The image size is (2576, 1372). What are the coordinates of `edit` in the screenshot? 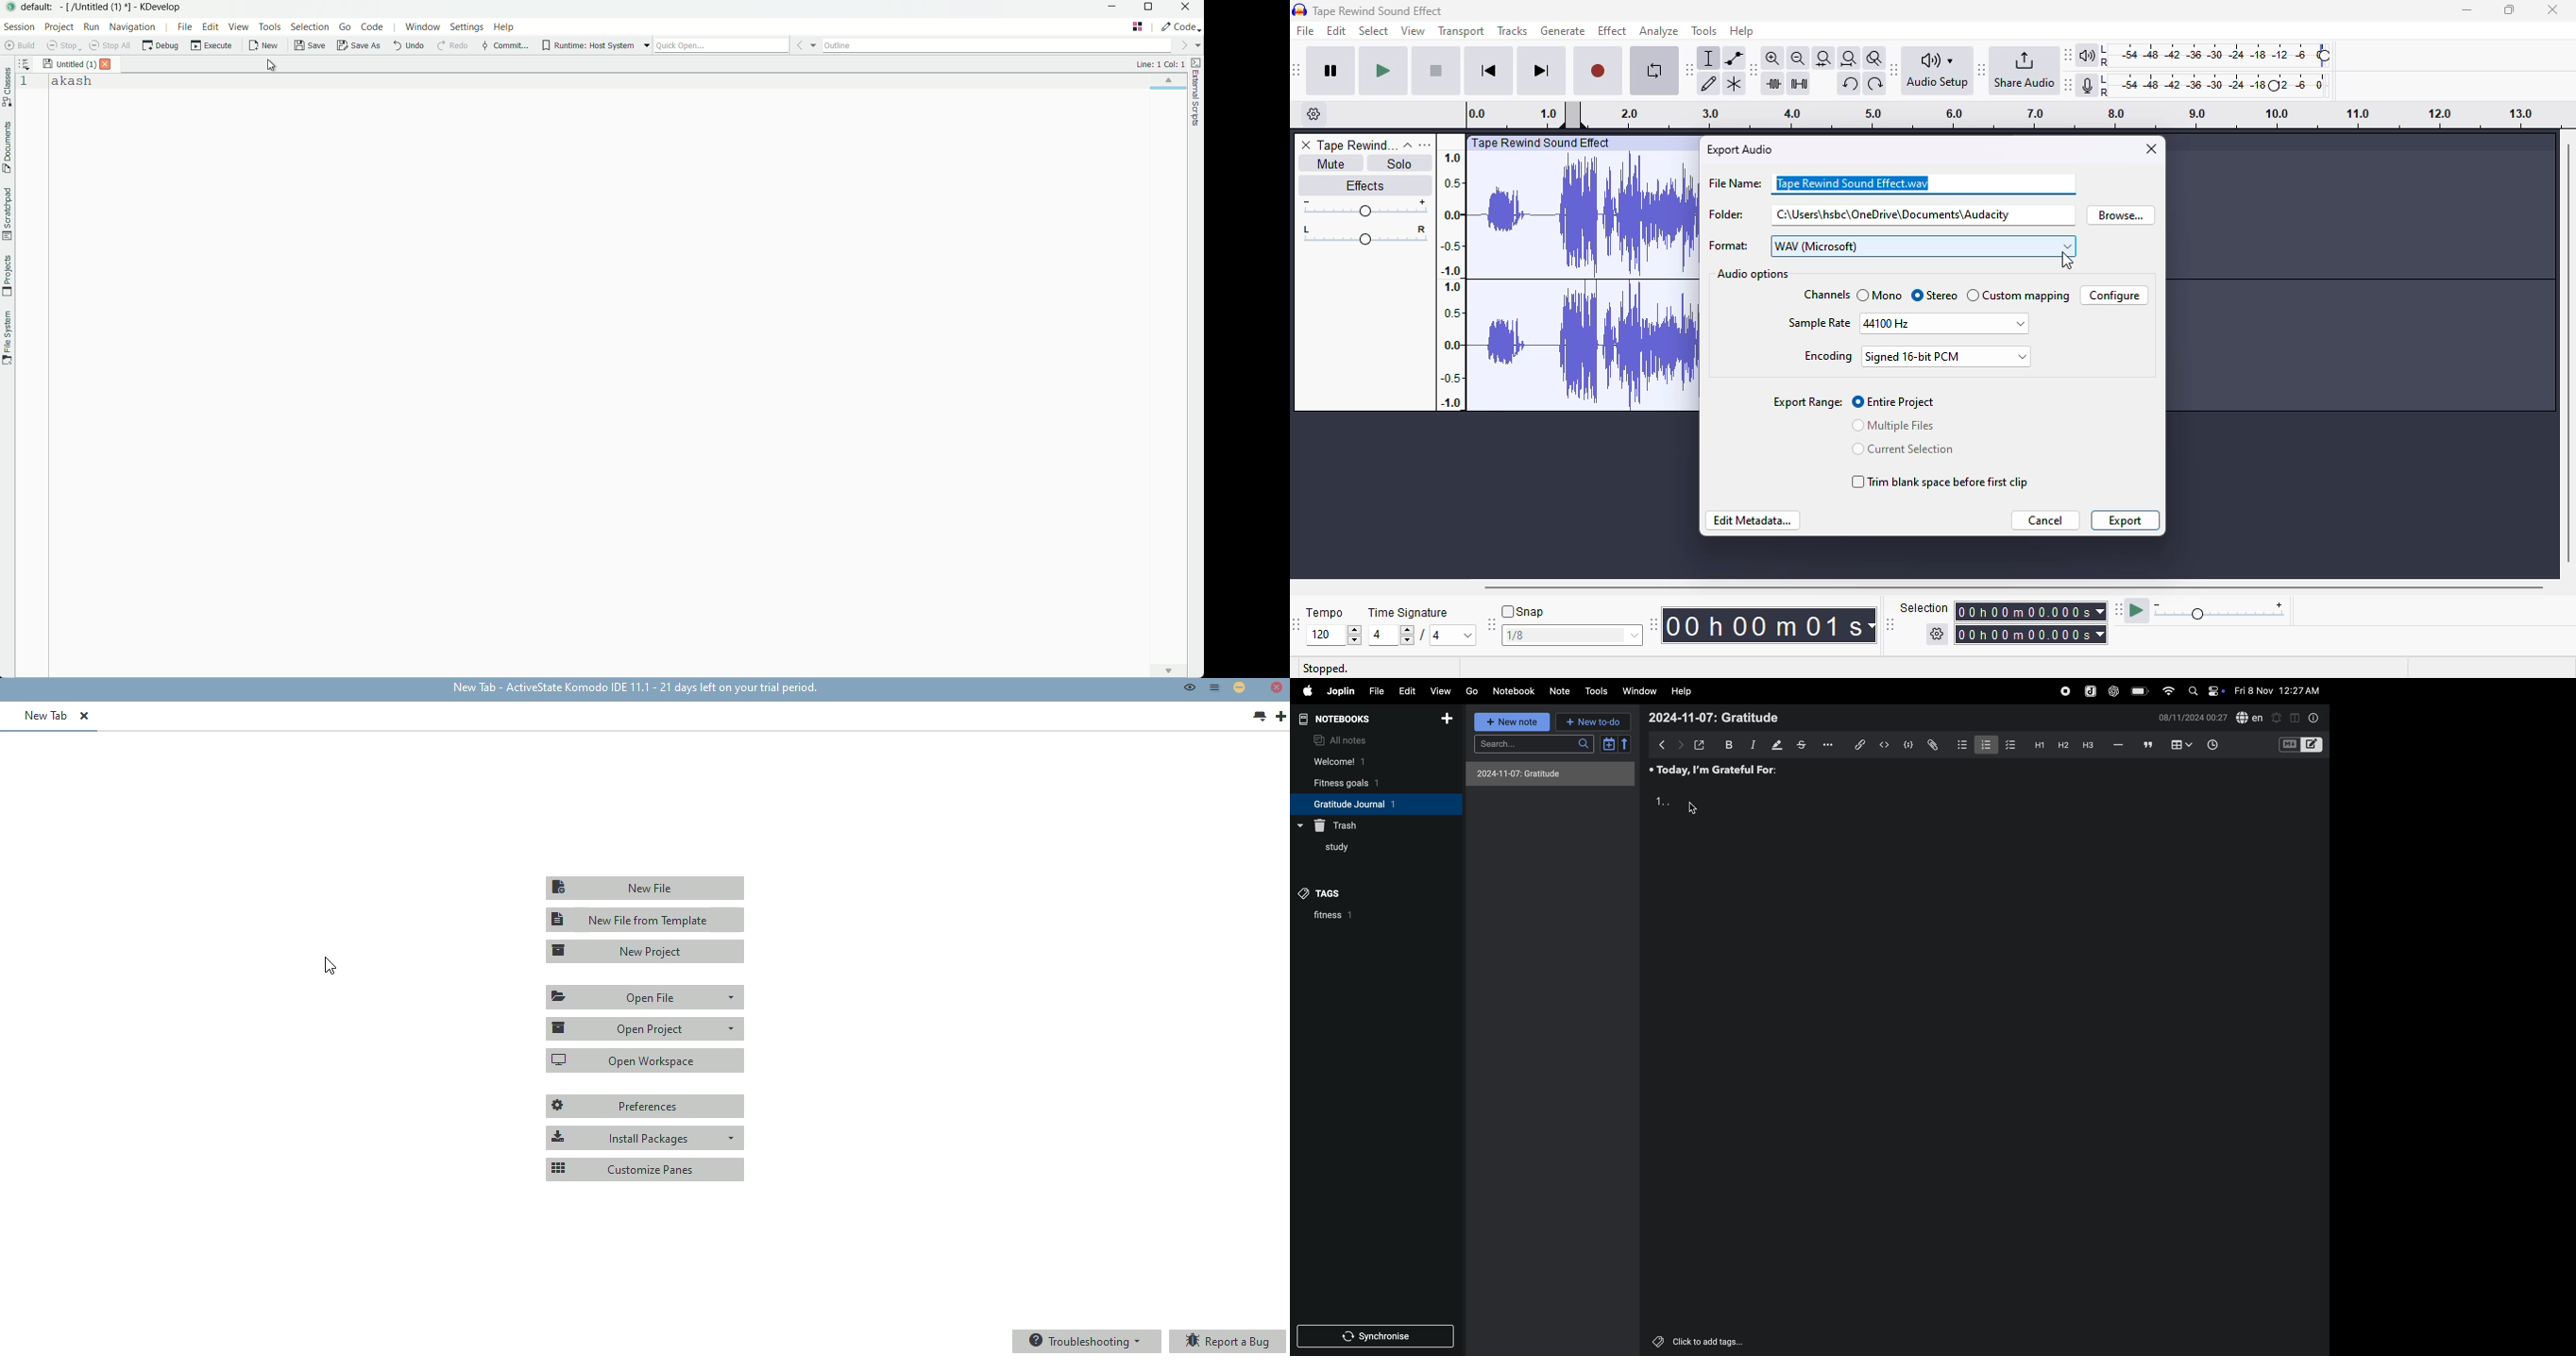 It's located at (1407, 691).